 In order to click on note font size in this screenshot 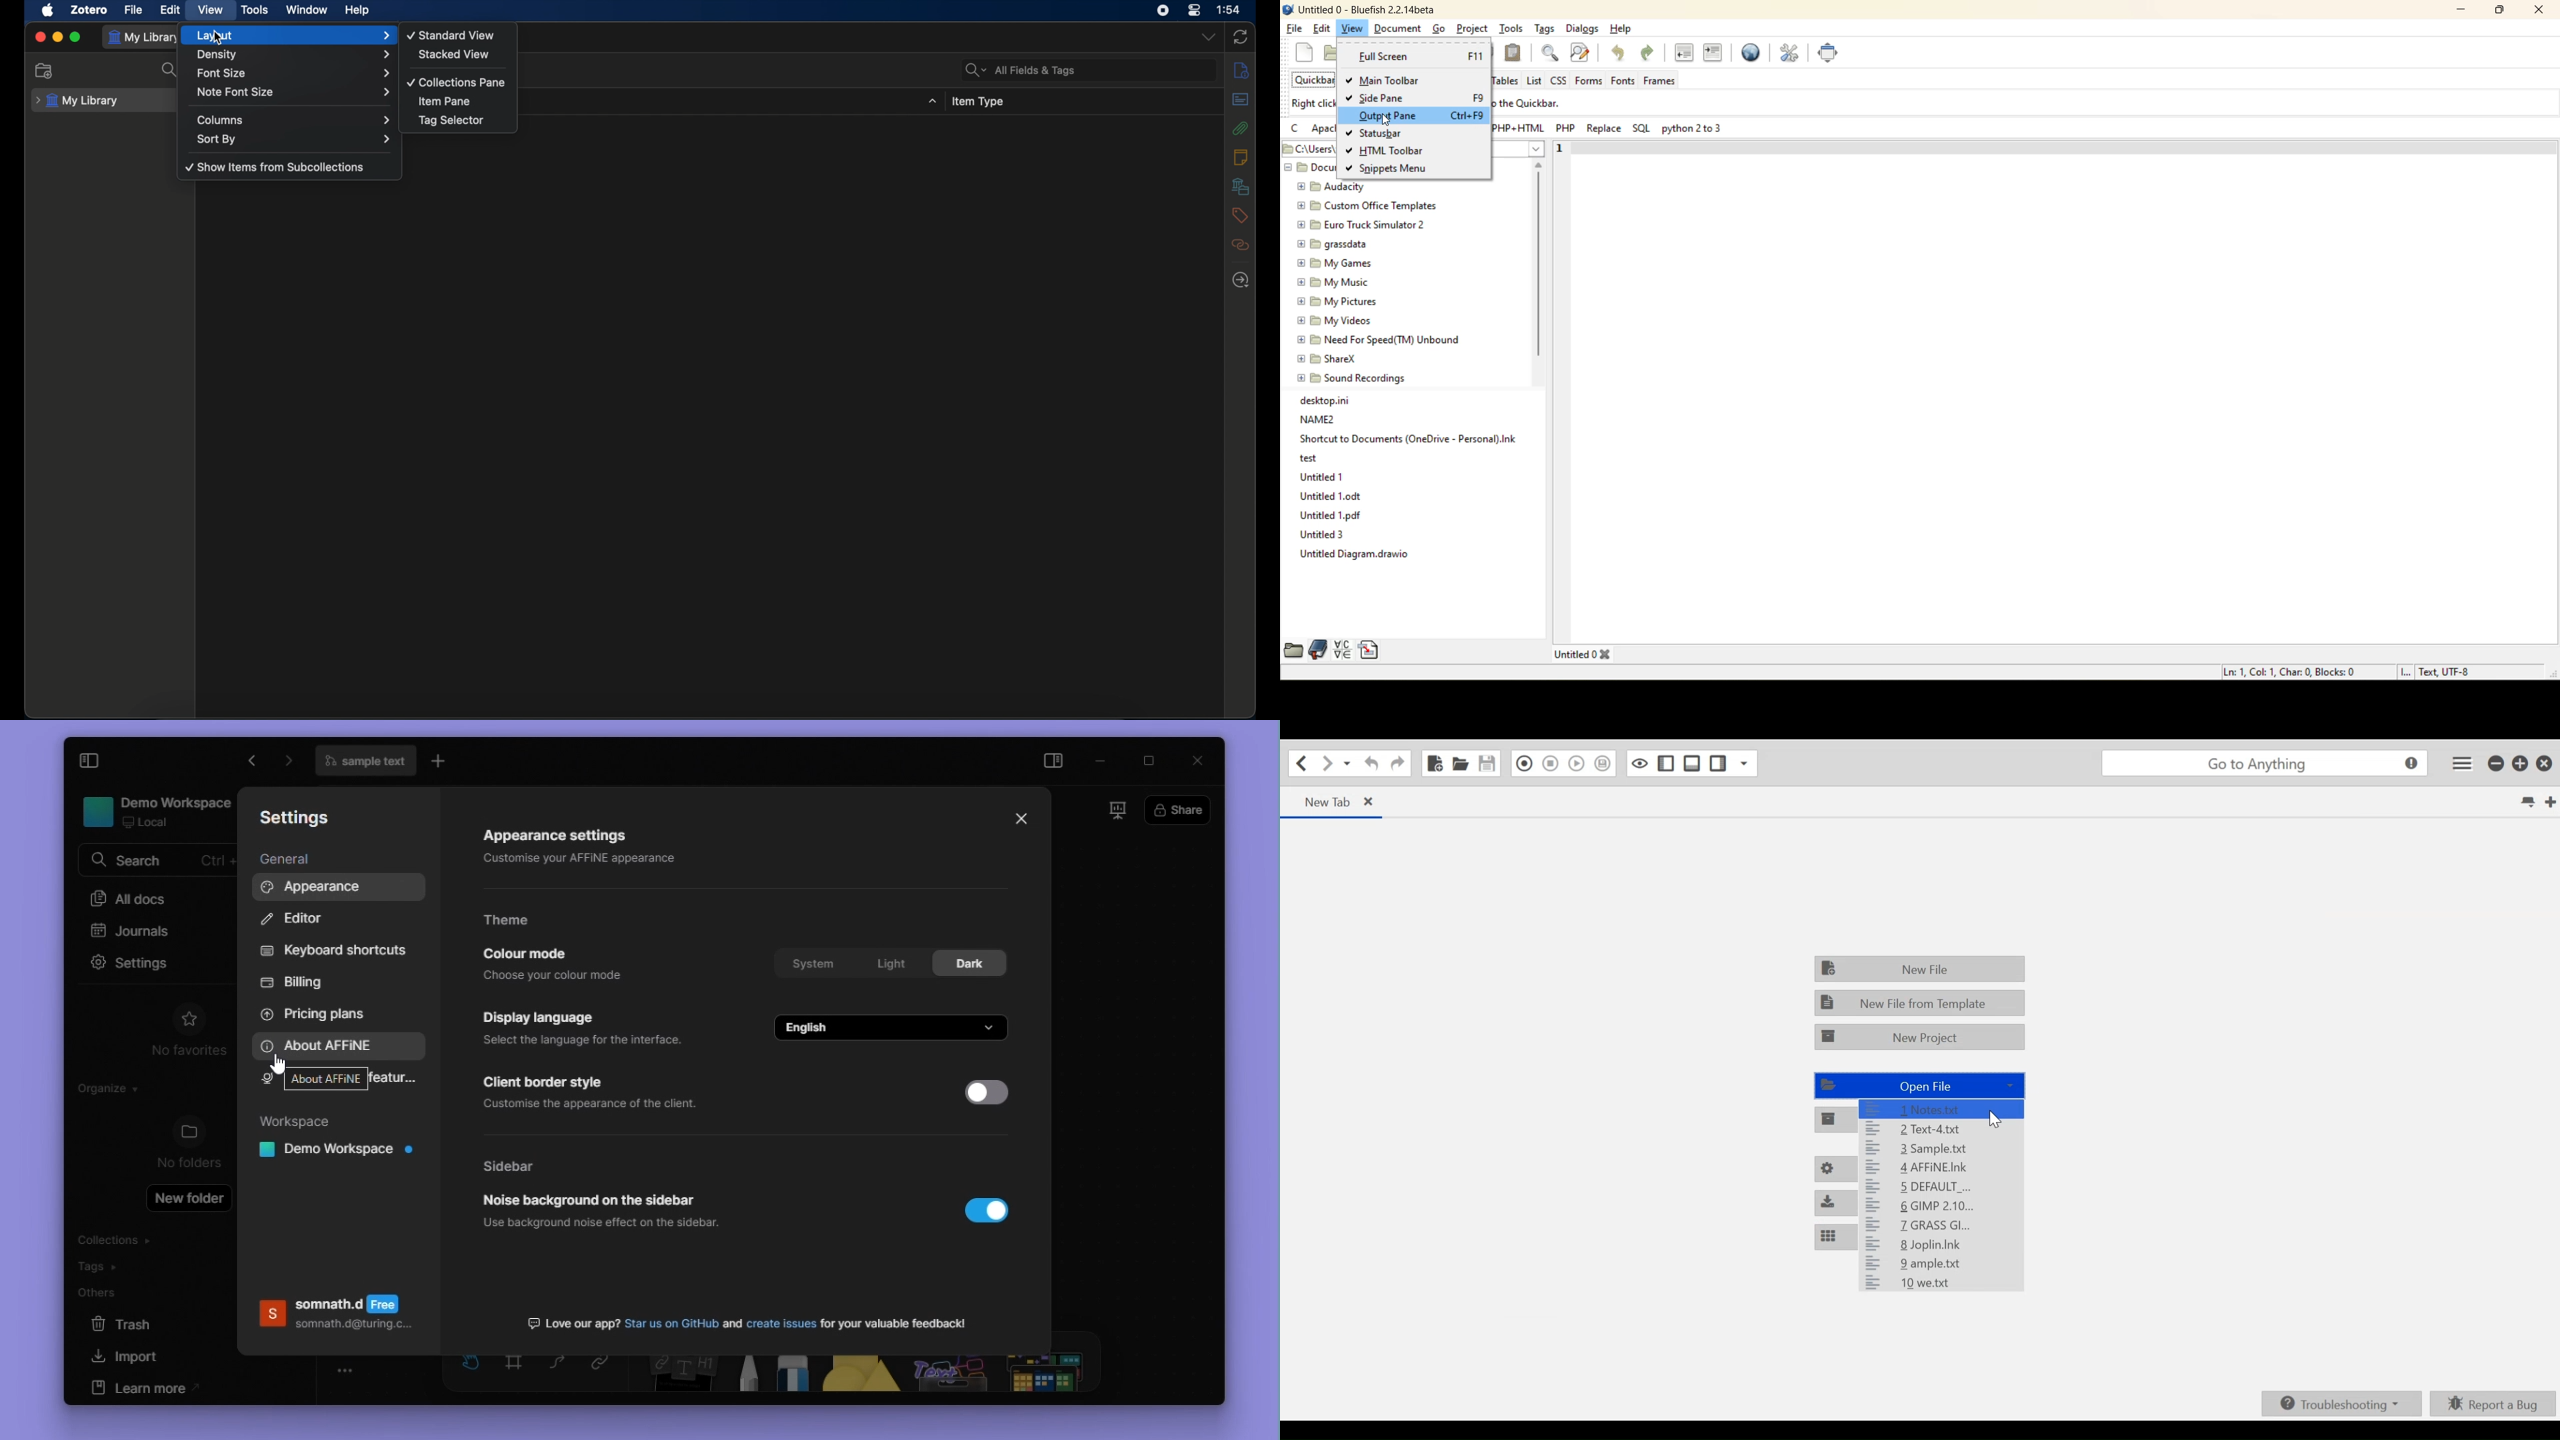, I will do `click(293, 92)`.